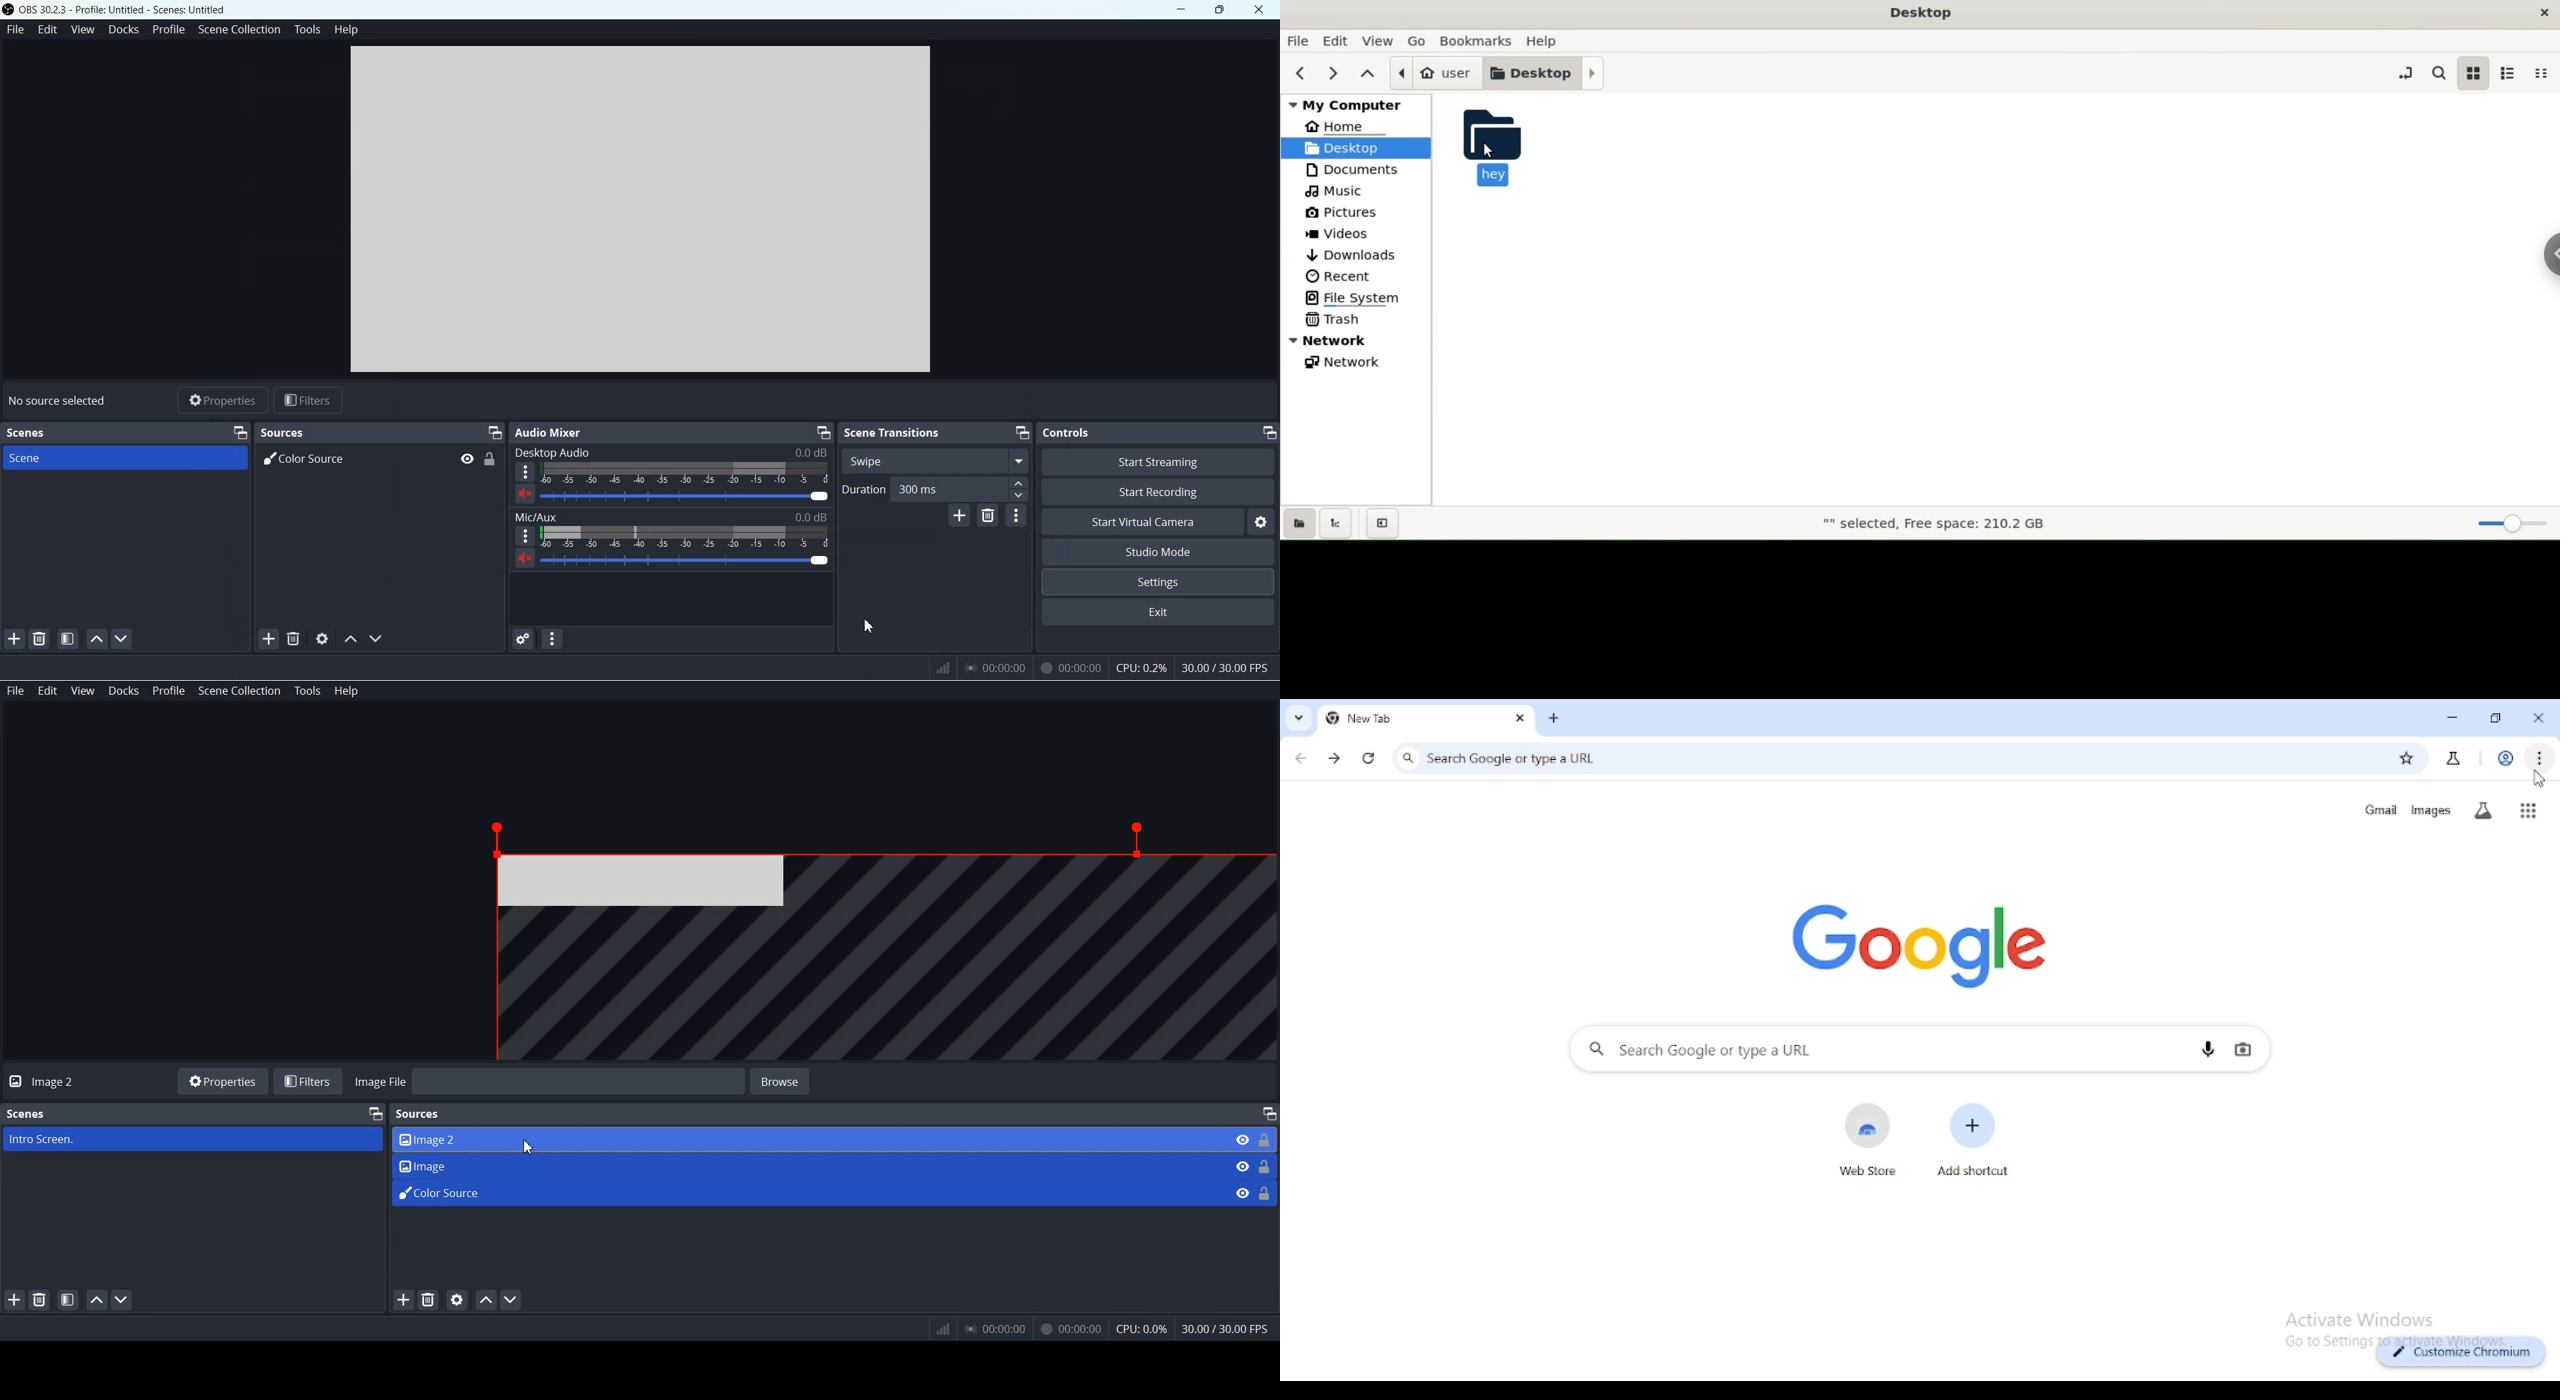  I want to click on cpu, so click(1141, 1327).